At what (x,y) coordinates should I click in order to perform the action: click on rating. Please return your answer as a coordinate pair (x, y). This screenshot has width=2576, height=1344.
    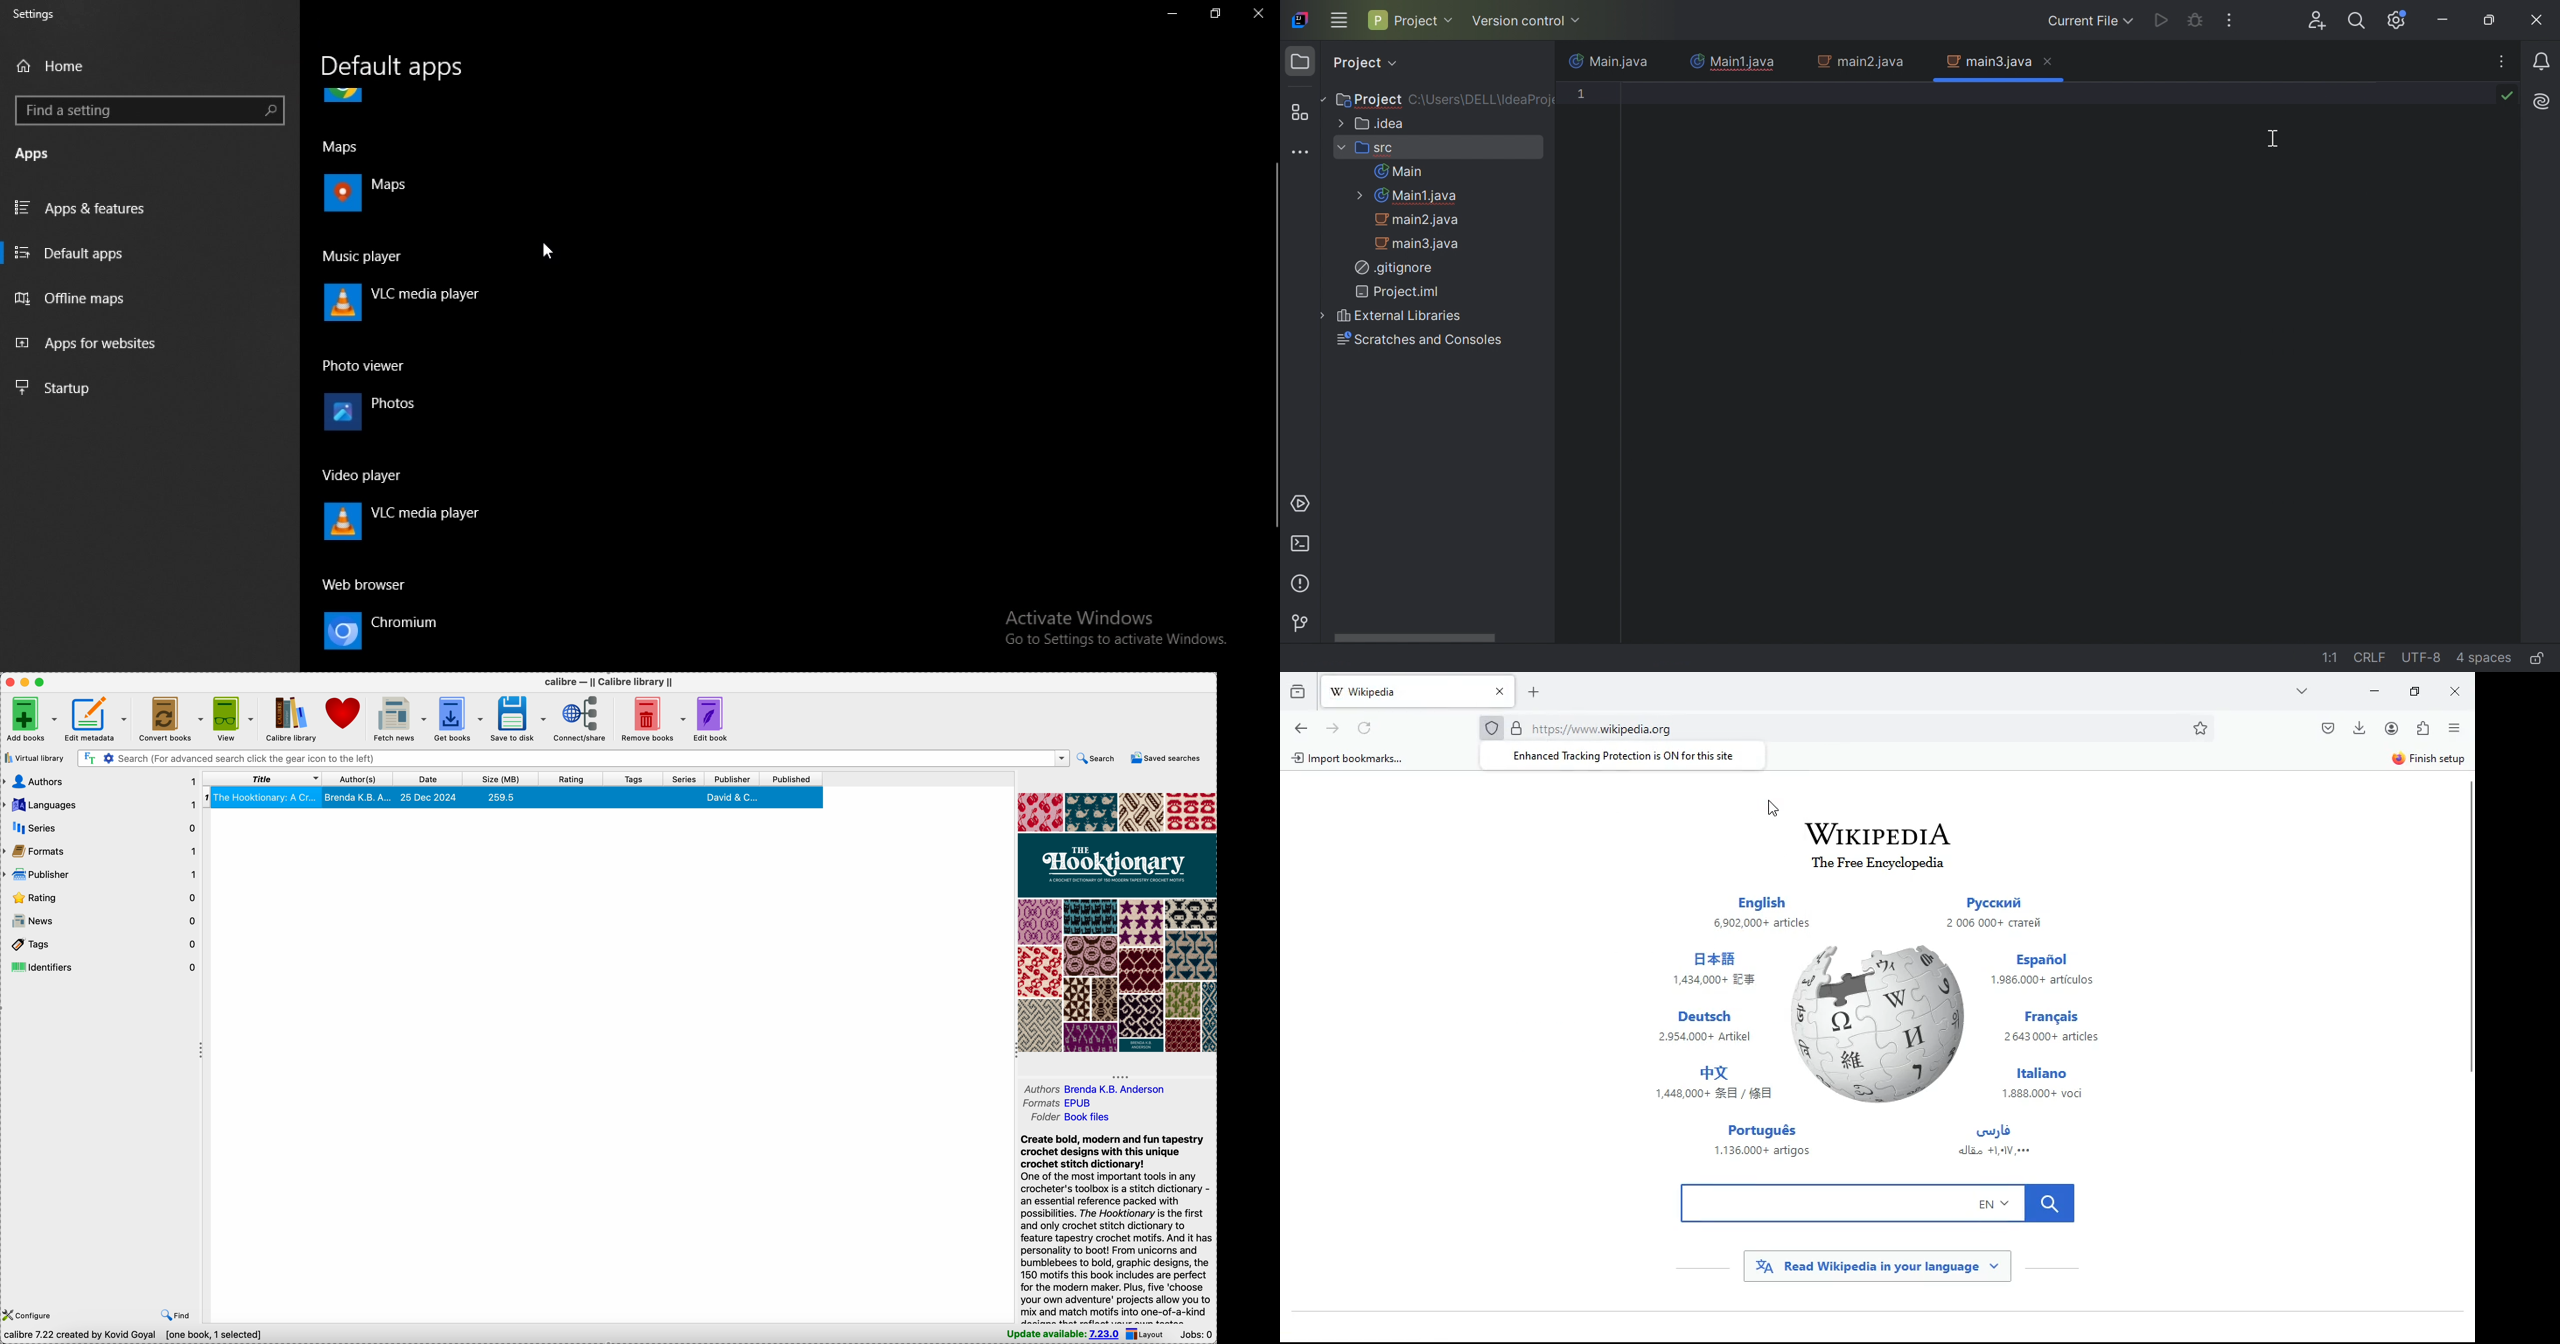
    Looking at the image, I should click on (102, 897).